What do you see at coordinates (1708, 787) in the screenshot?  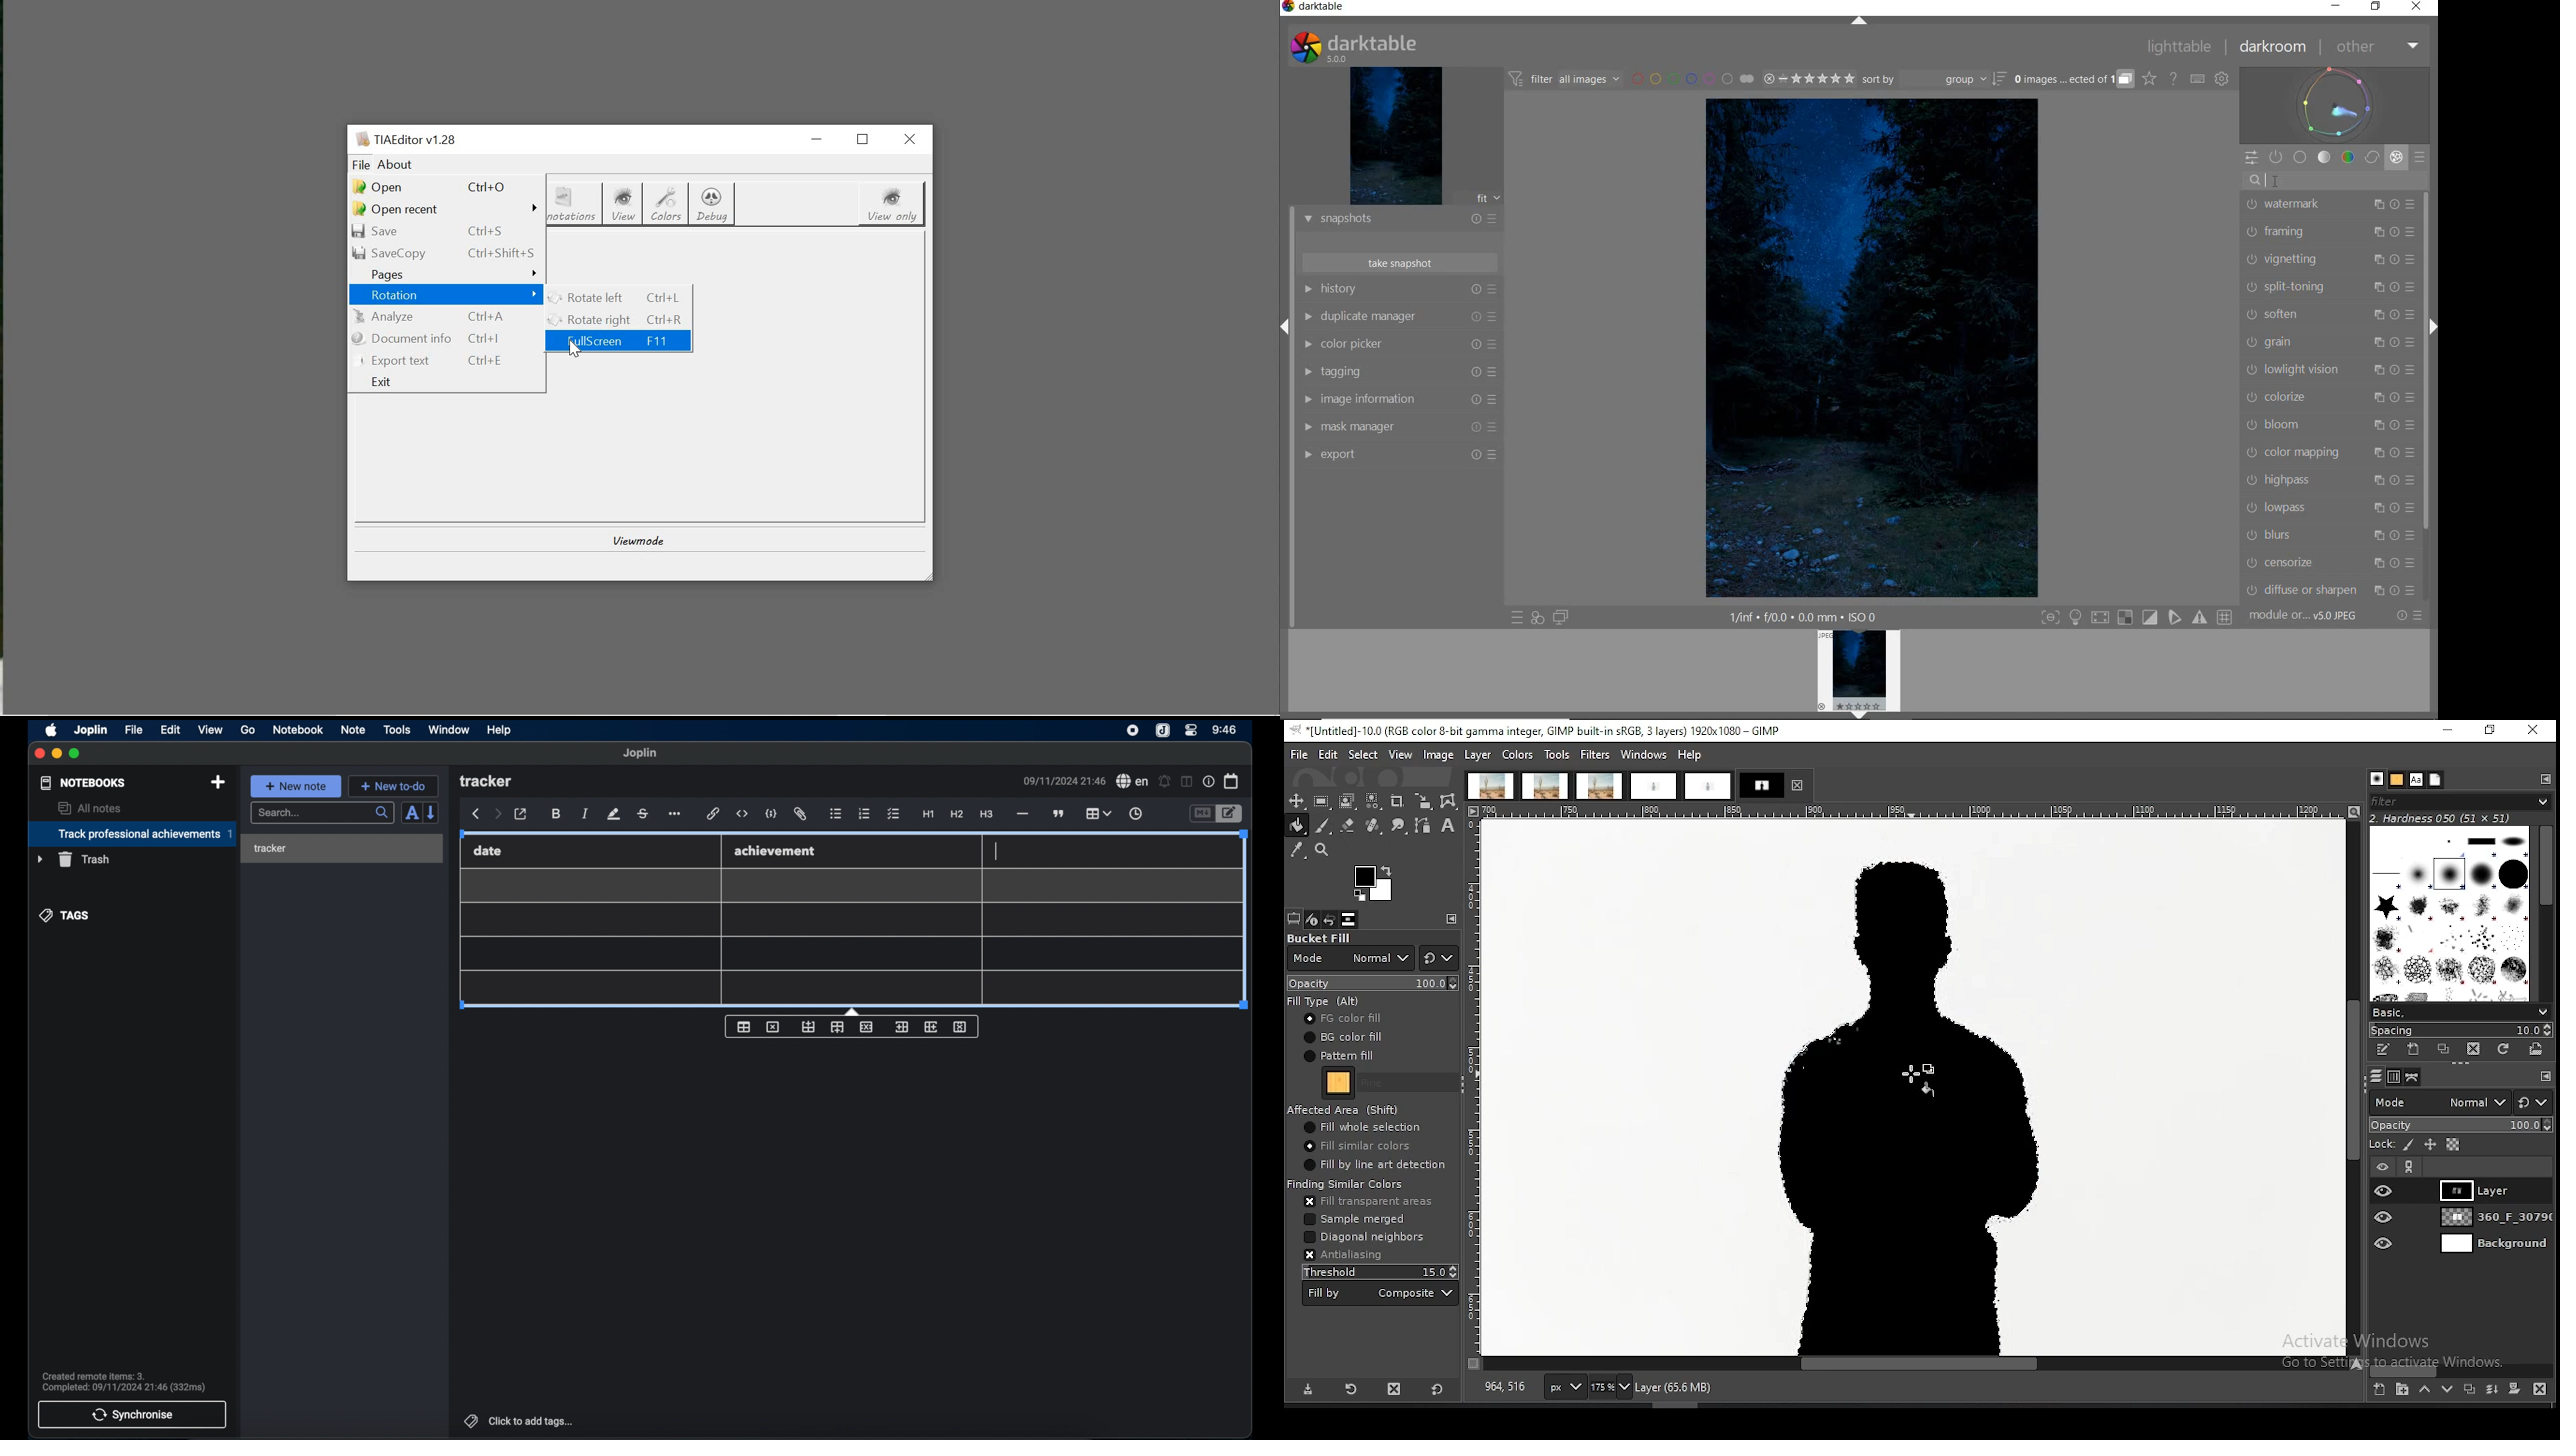 I see `project tab` at bounding box center [1708, 787].